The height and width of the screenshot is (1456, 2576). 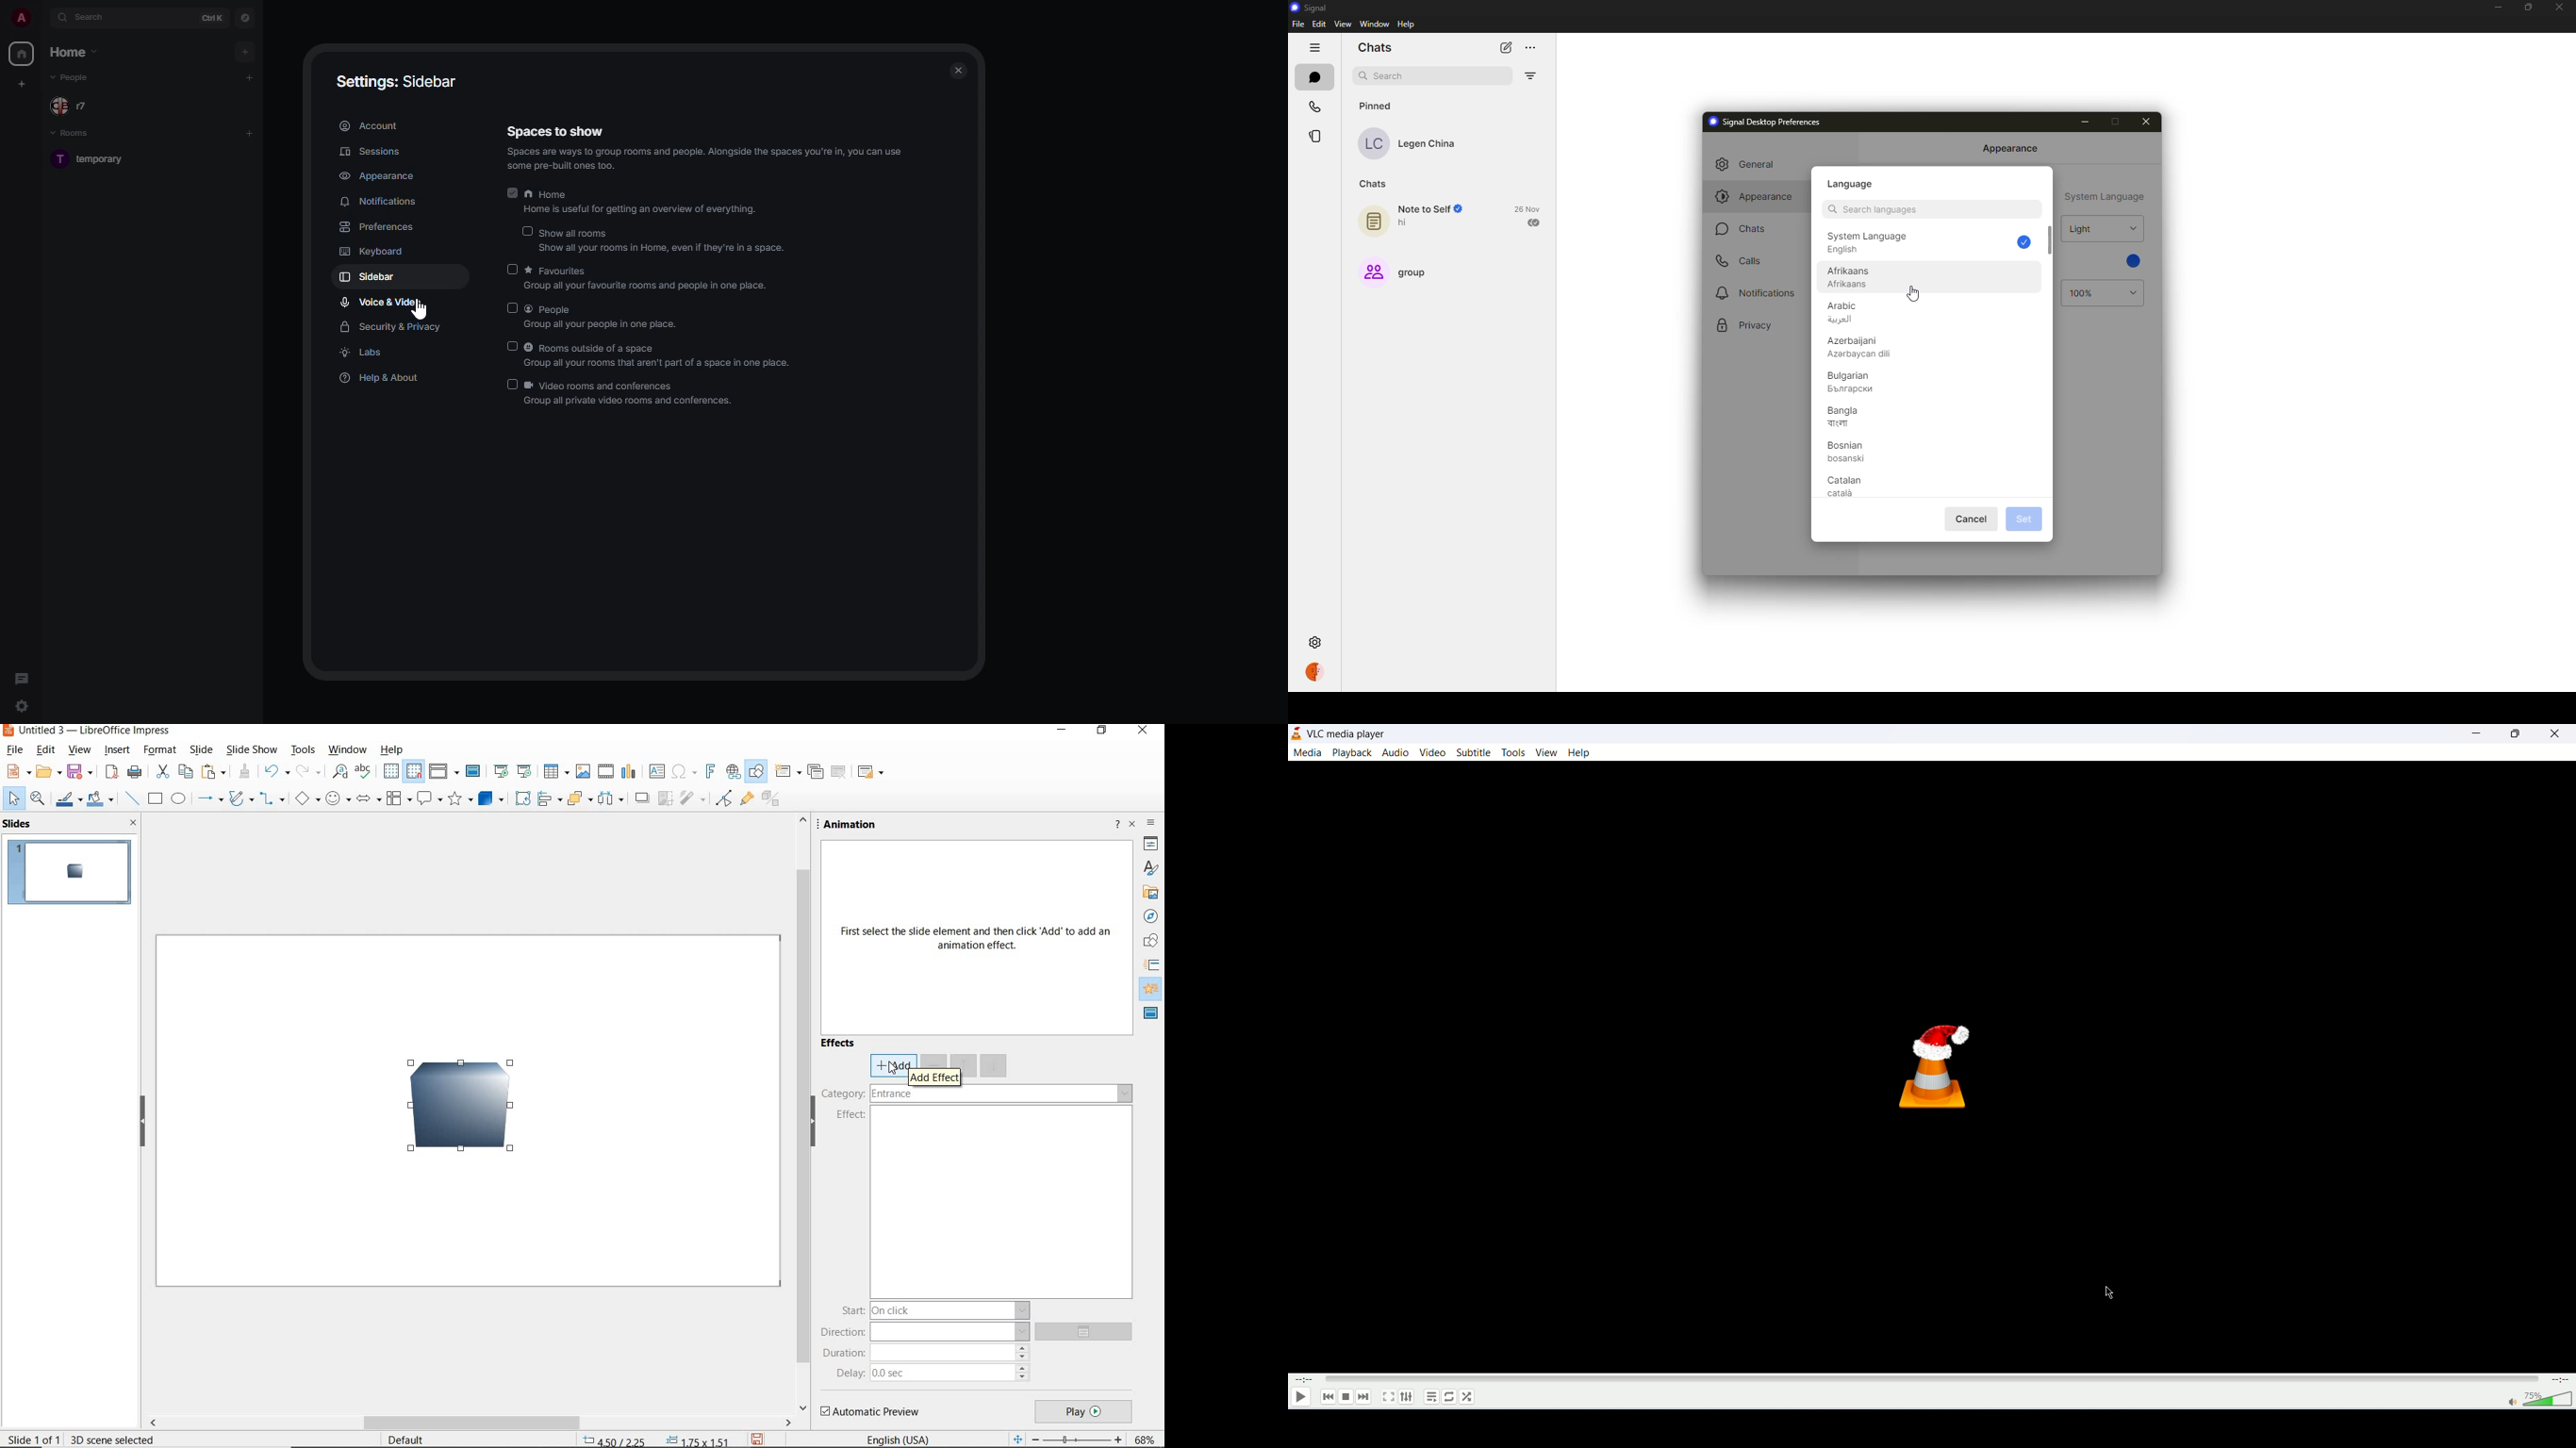 I want to click on selected, so click(x=2024, y=243).